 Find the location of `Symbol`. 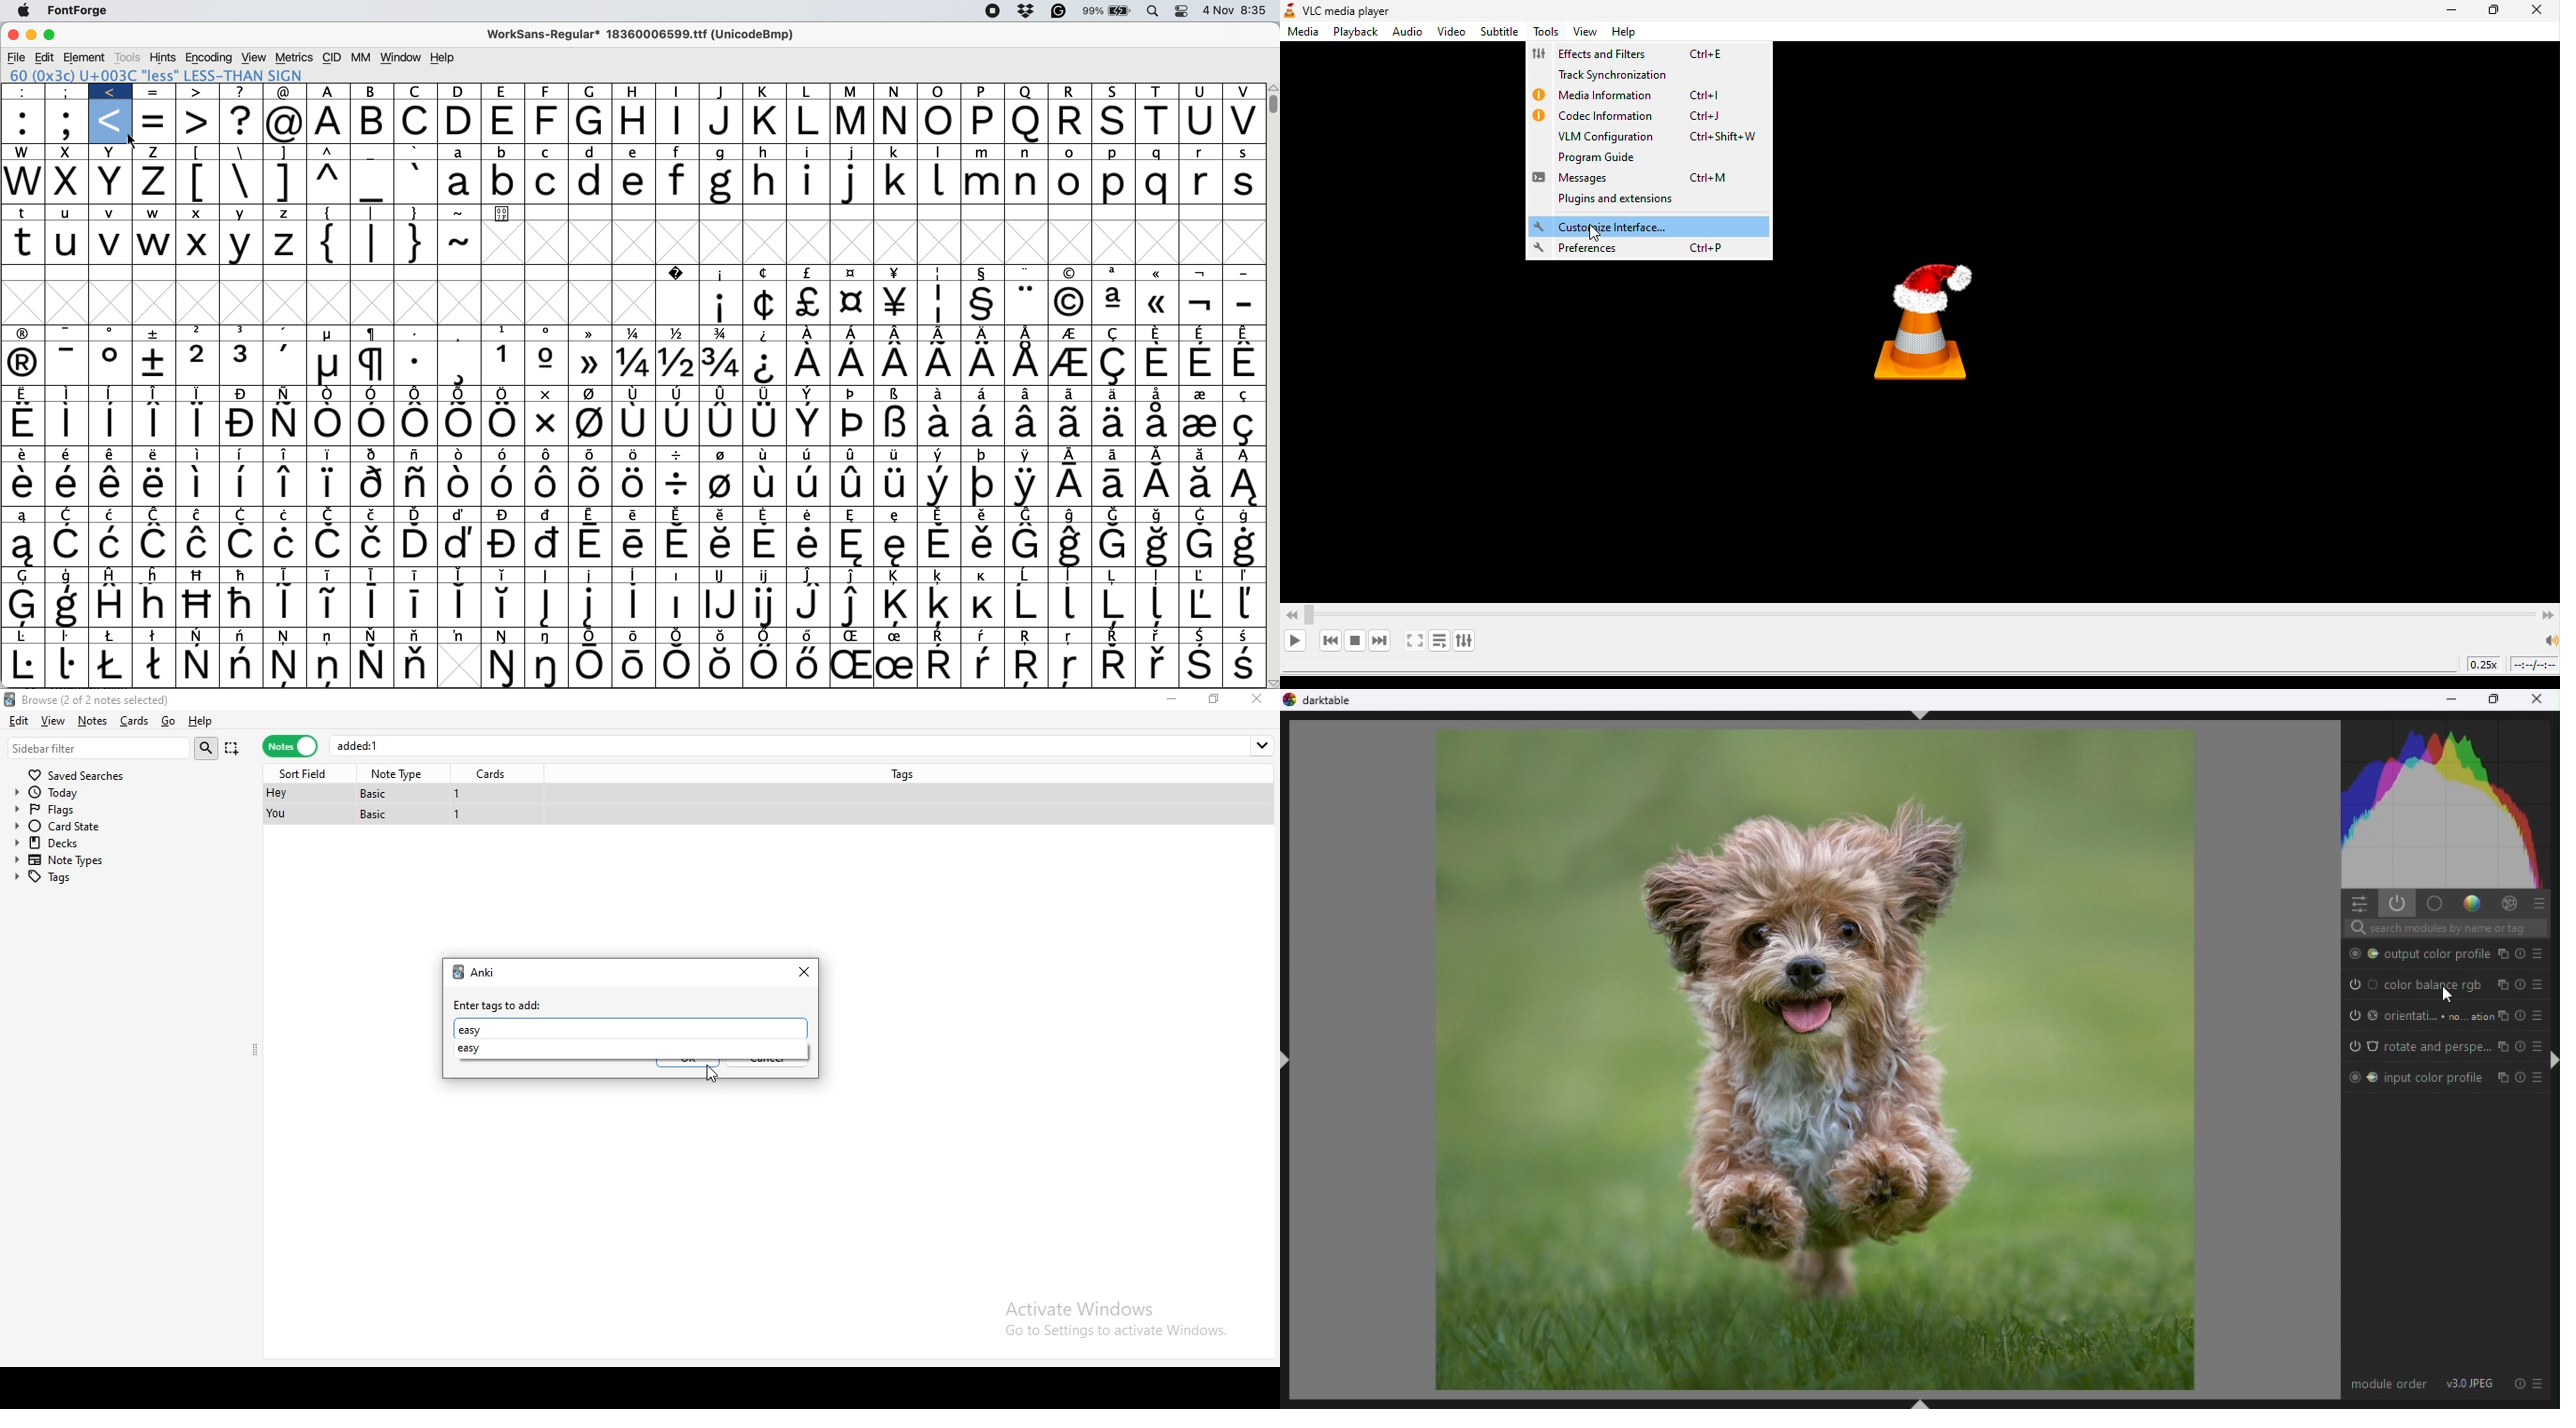

Symbol is located at coordinates (984, 456).